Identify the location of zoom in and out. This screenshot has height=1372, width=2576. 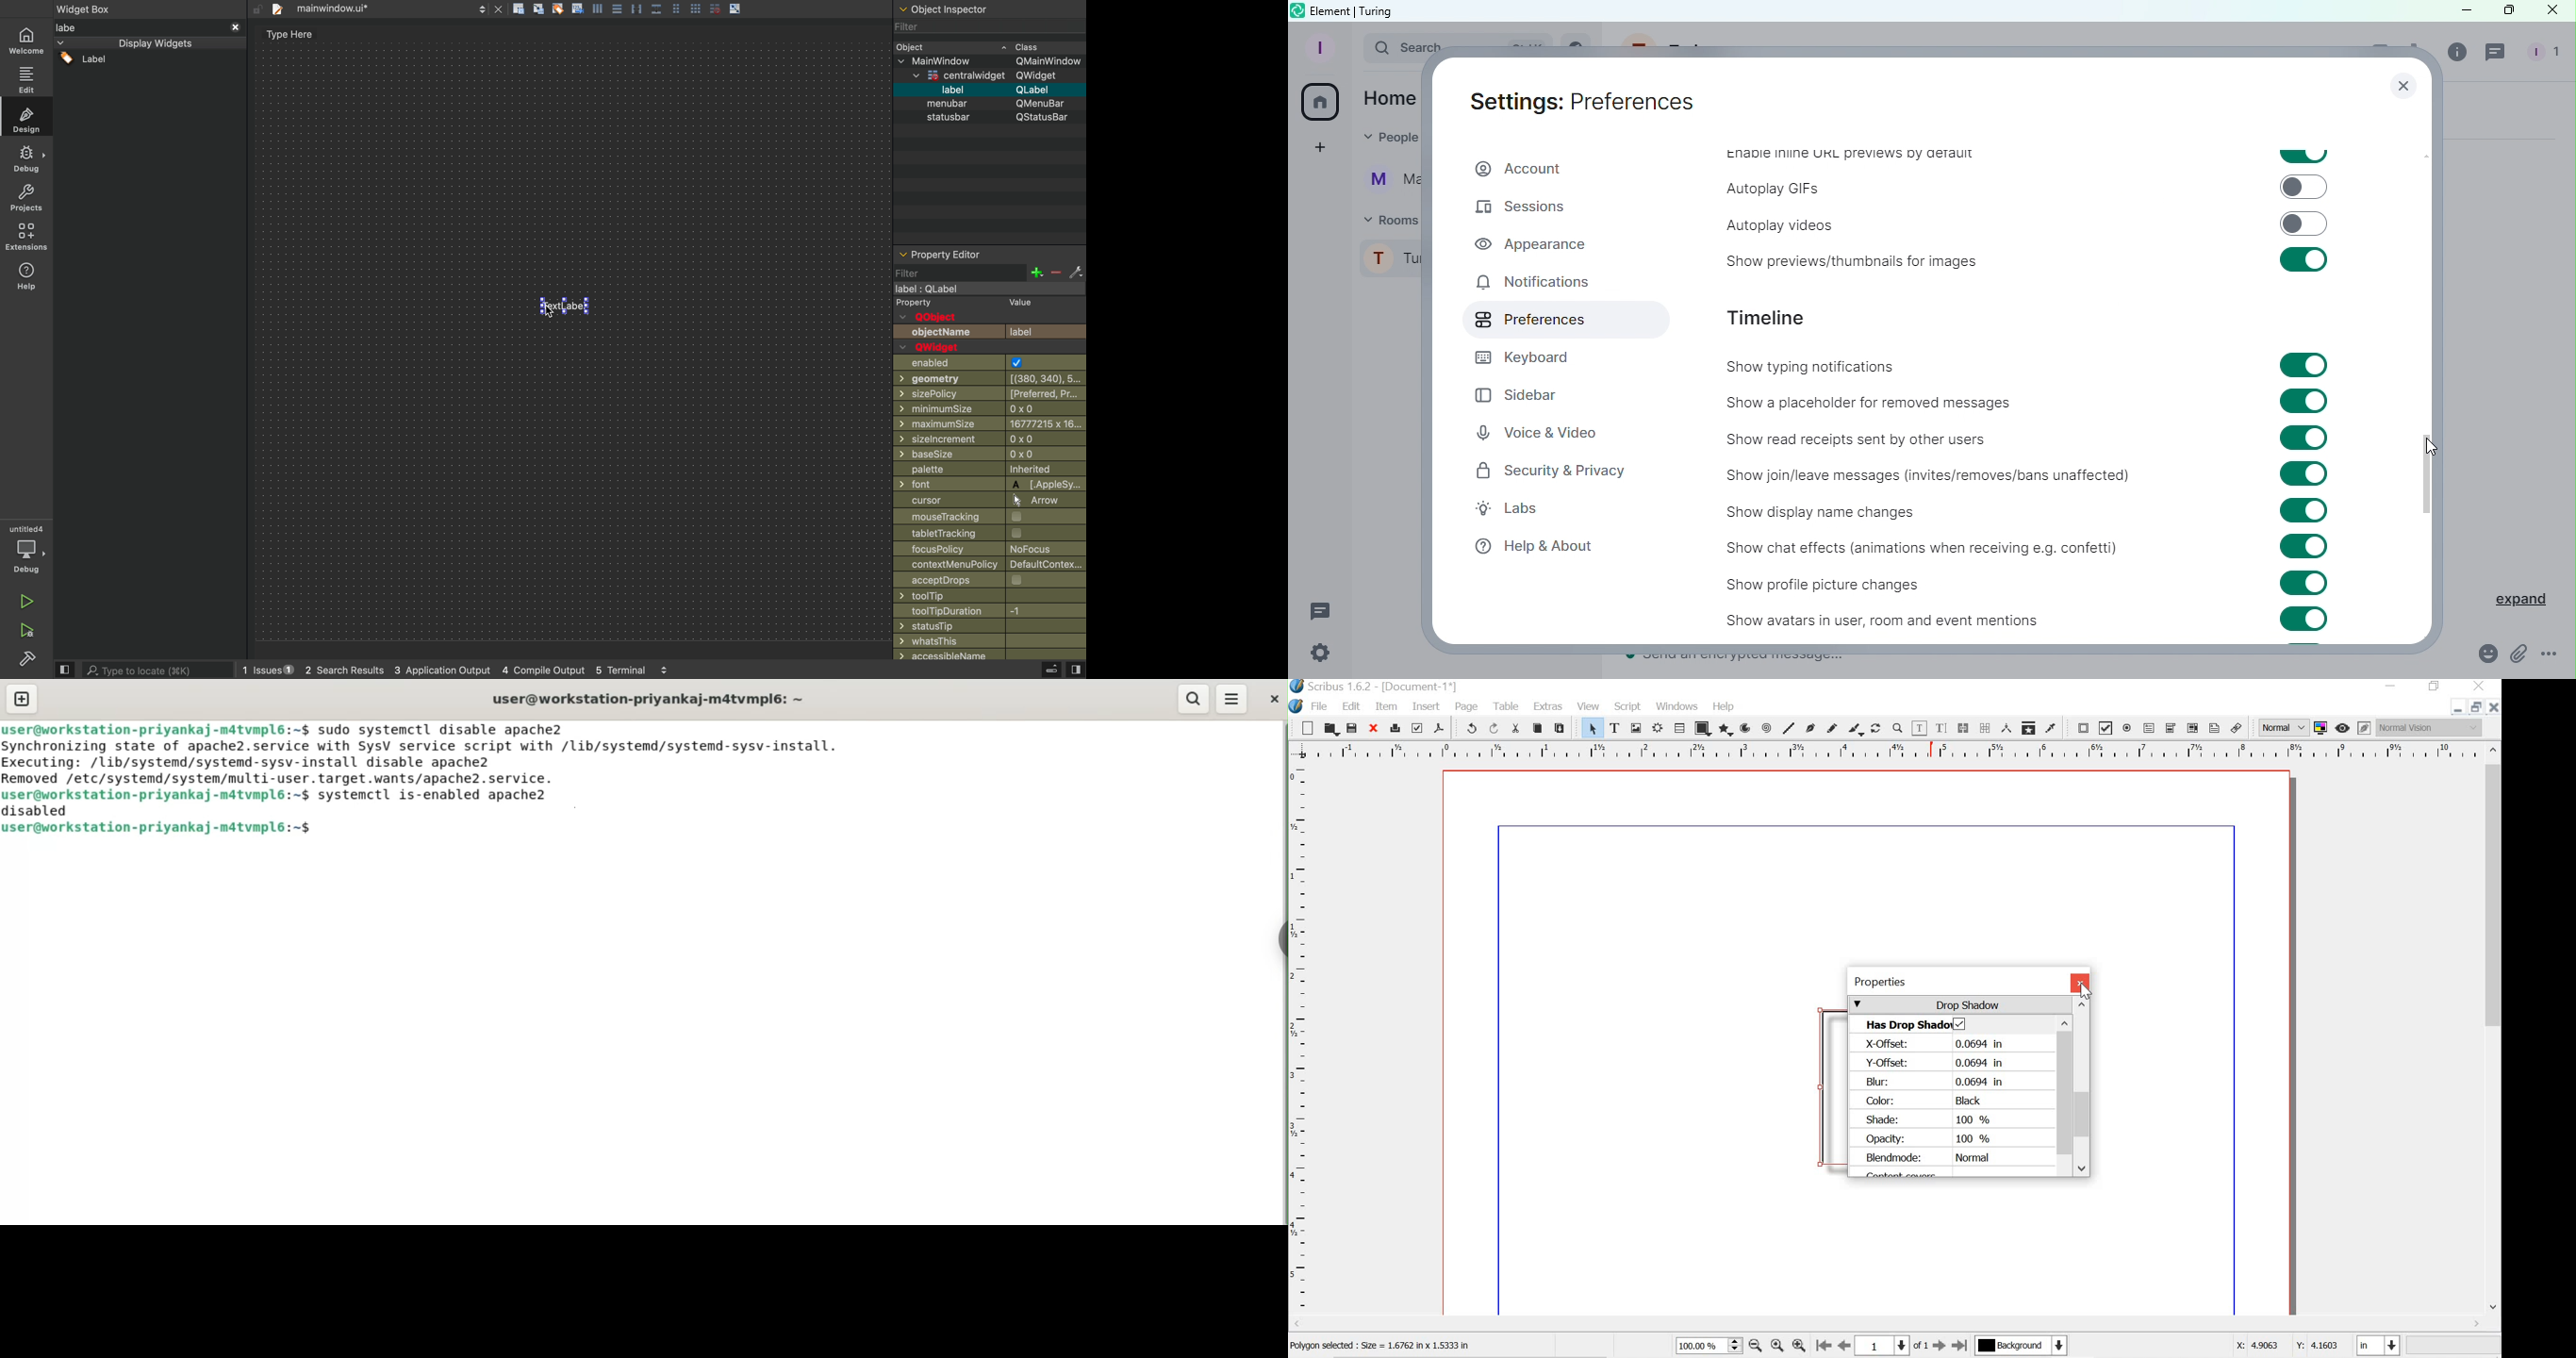
(1736, 1345).